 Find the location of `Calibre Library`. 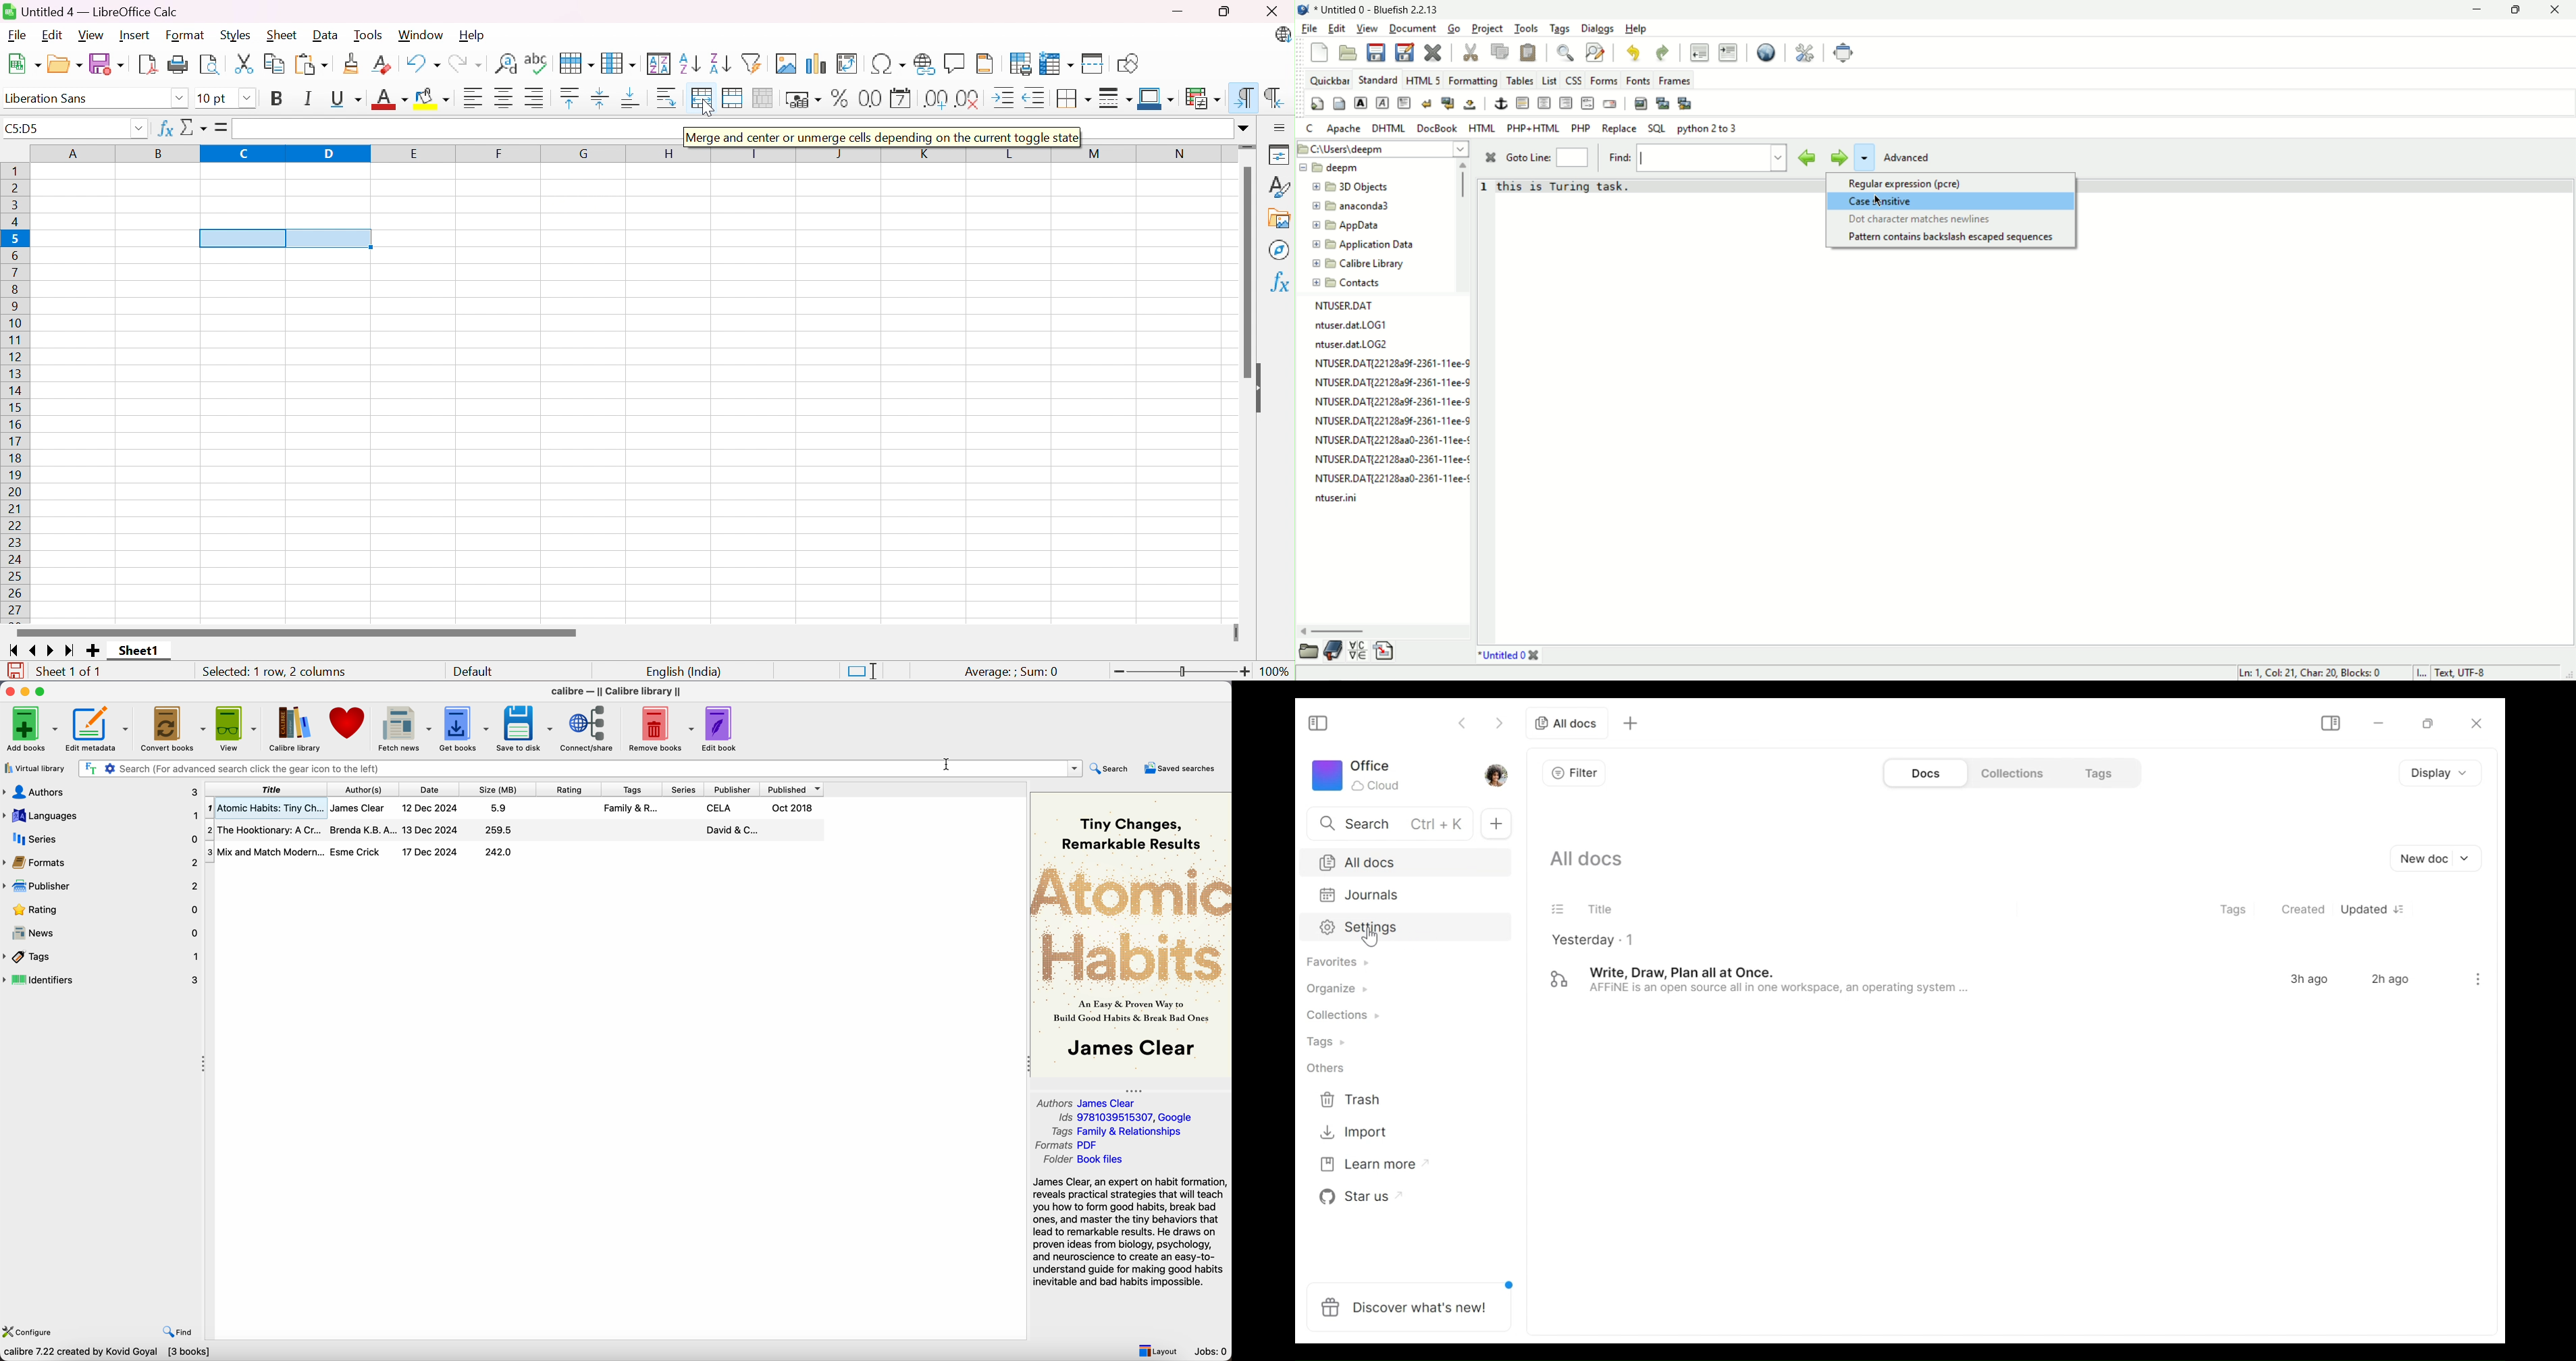

Calibre Library is located at coordinates (1365, 263).